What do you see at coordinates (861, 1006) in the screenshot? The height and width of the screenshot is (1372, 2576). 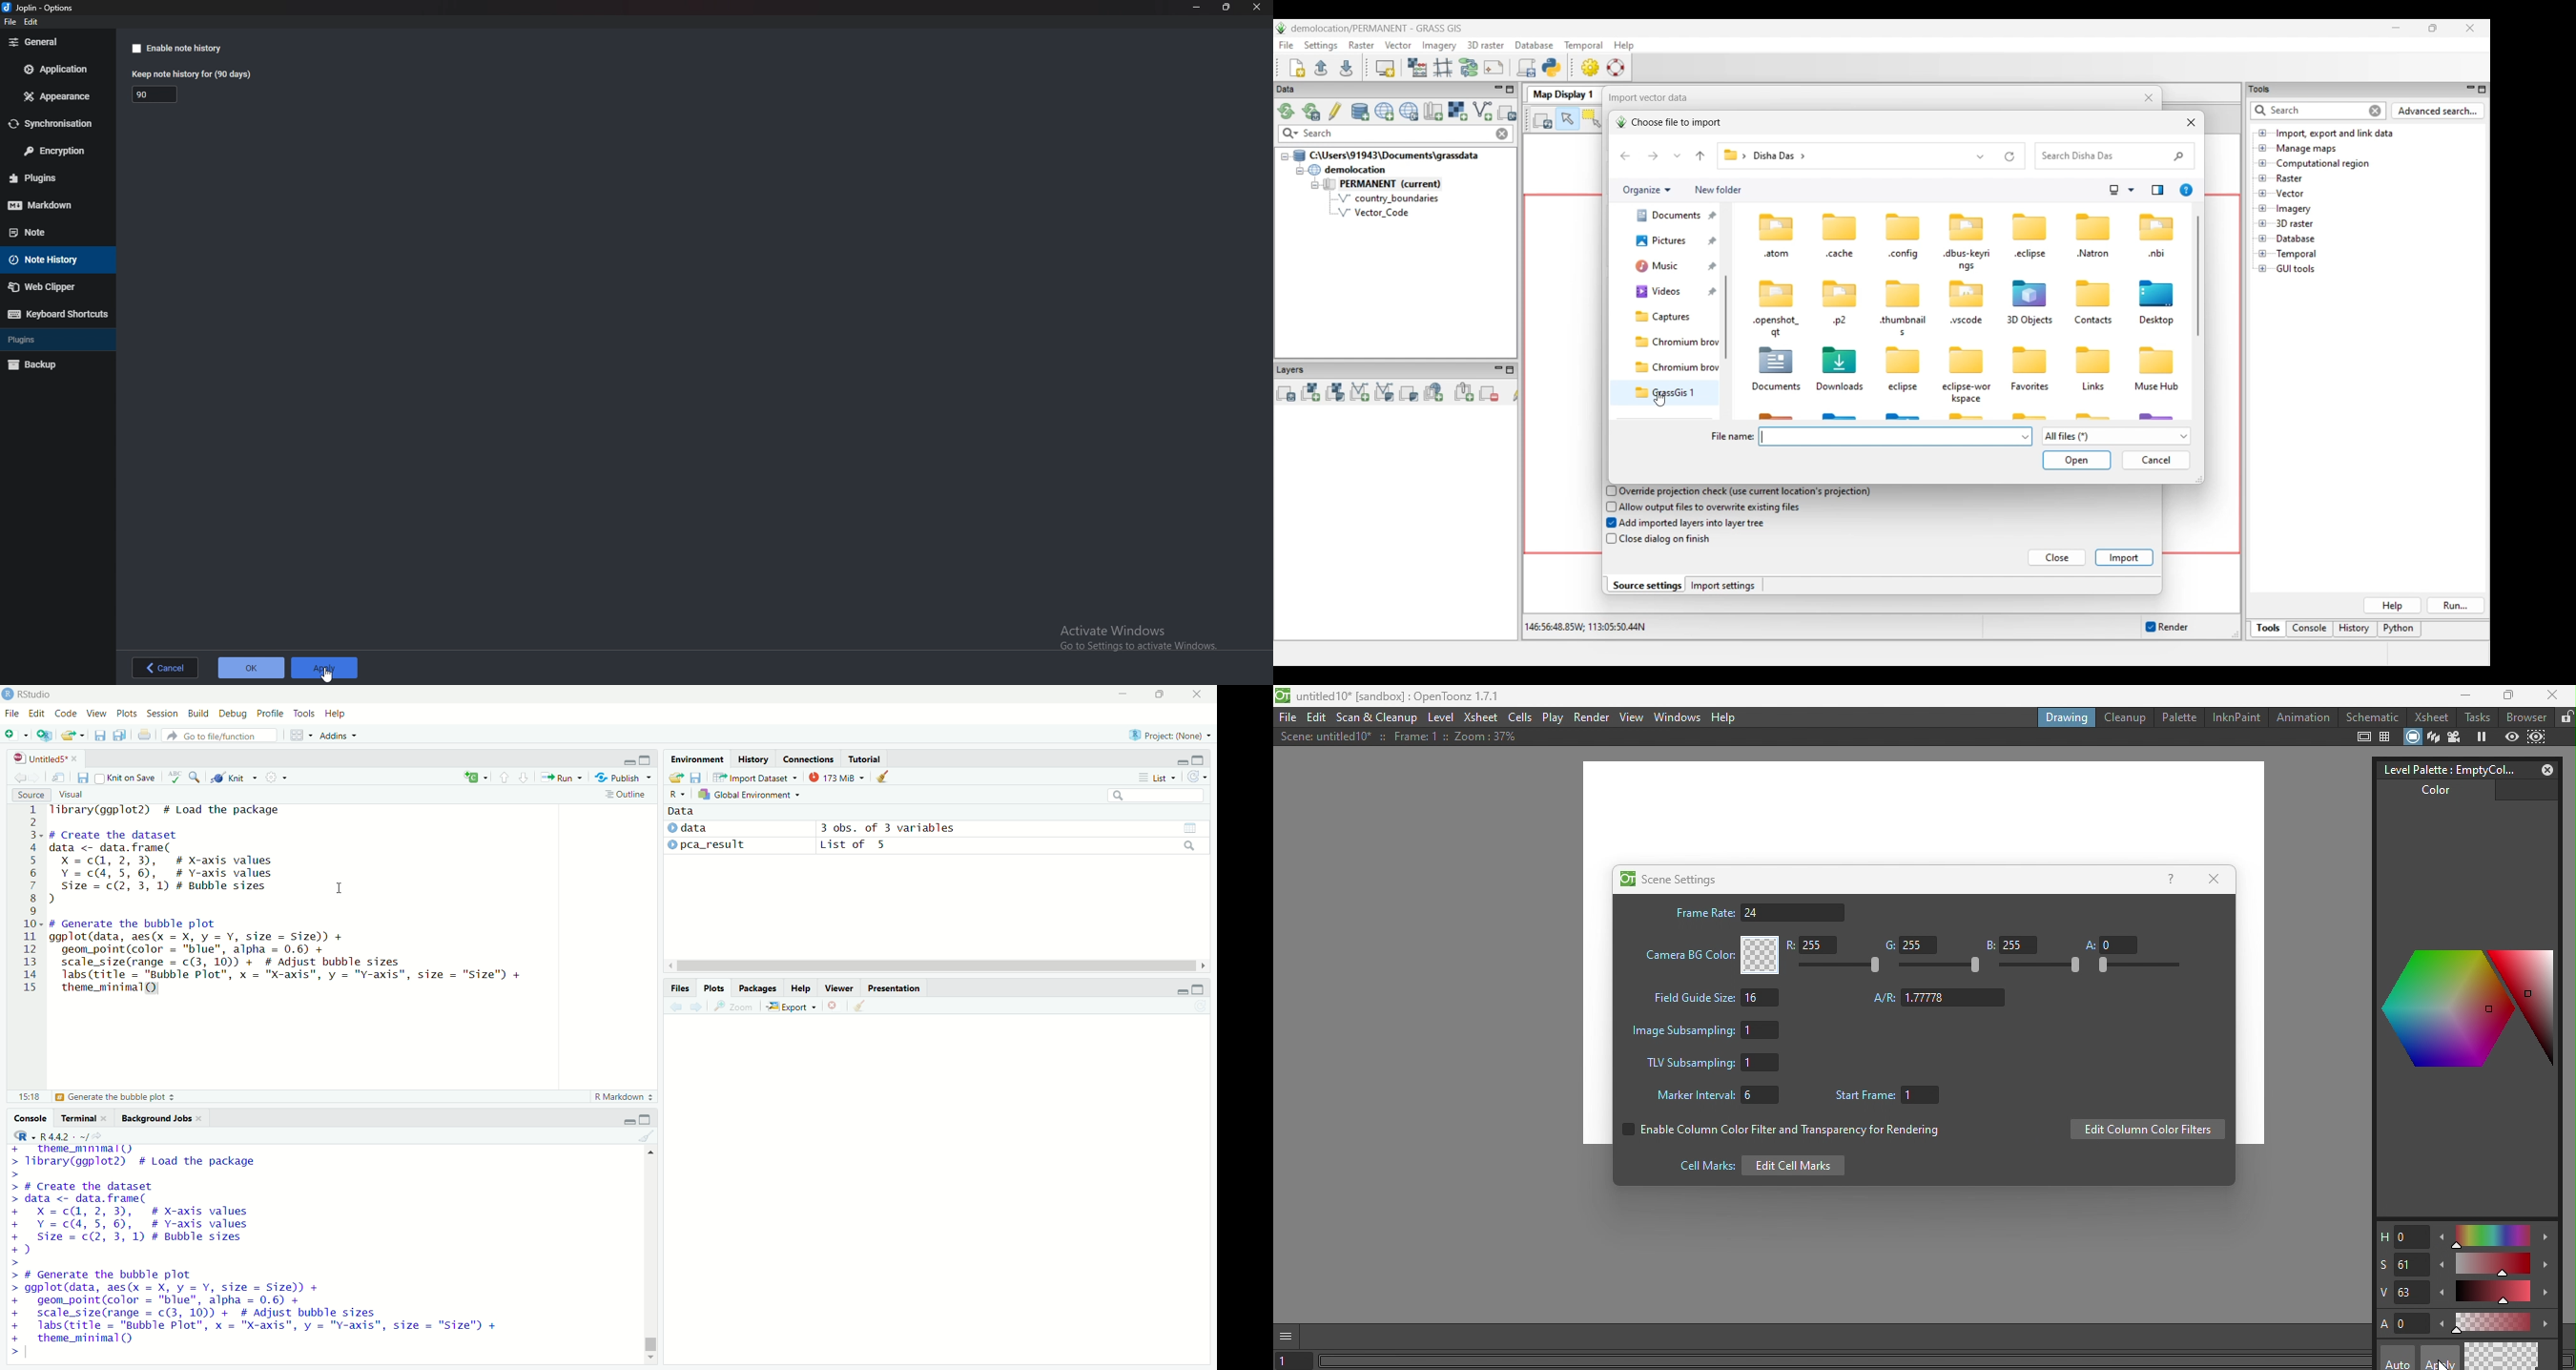 I see `clear all plot` at bounding box center [861, 1006].